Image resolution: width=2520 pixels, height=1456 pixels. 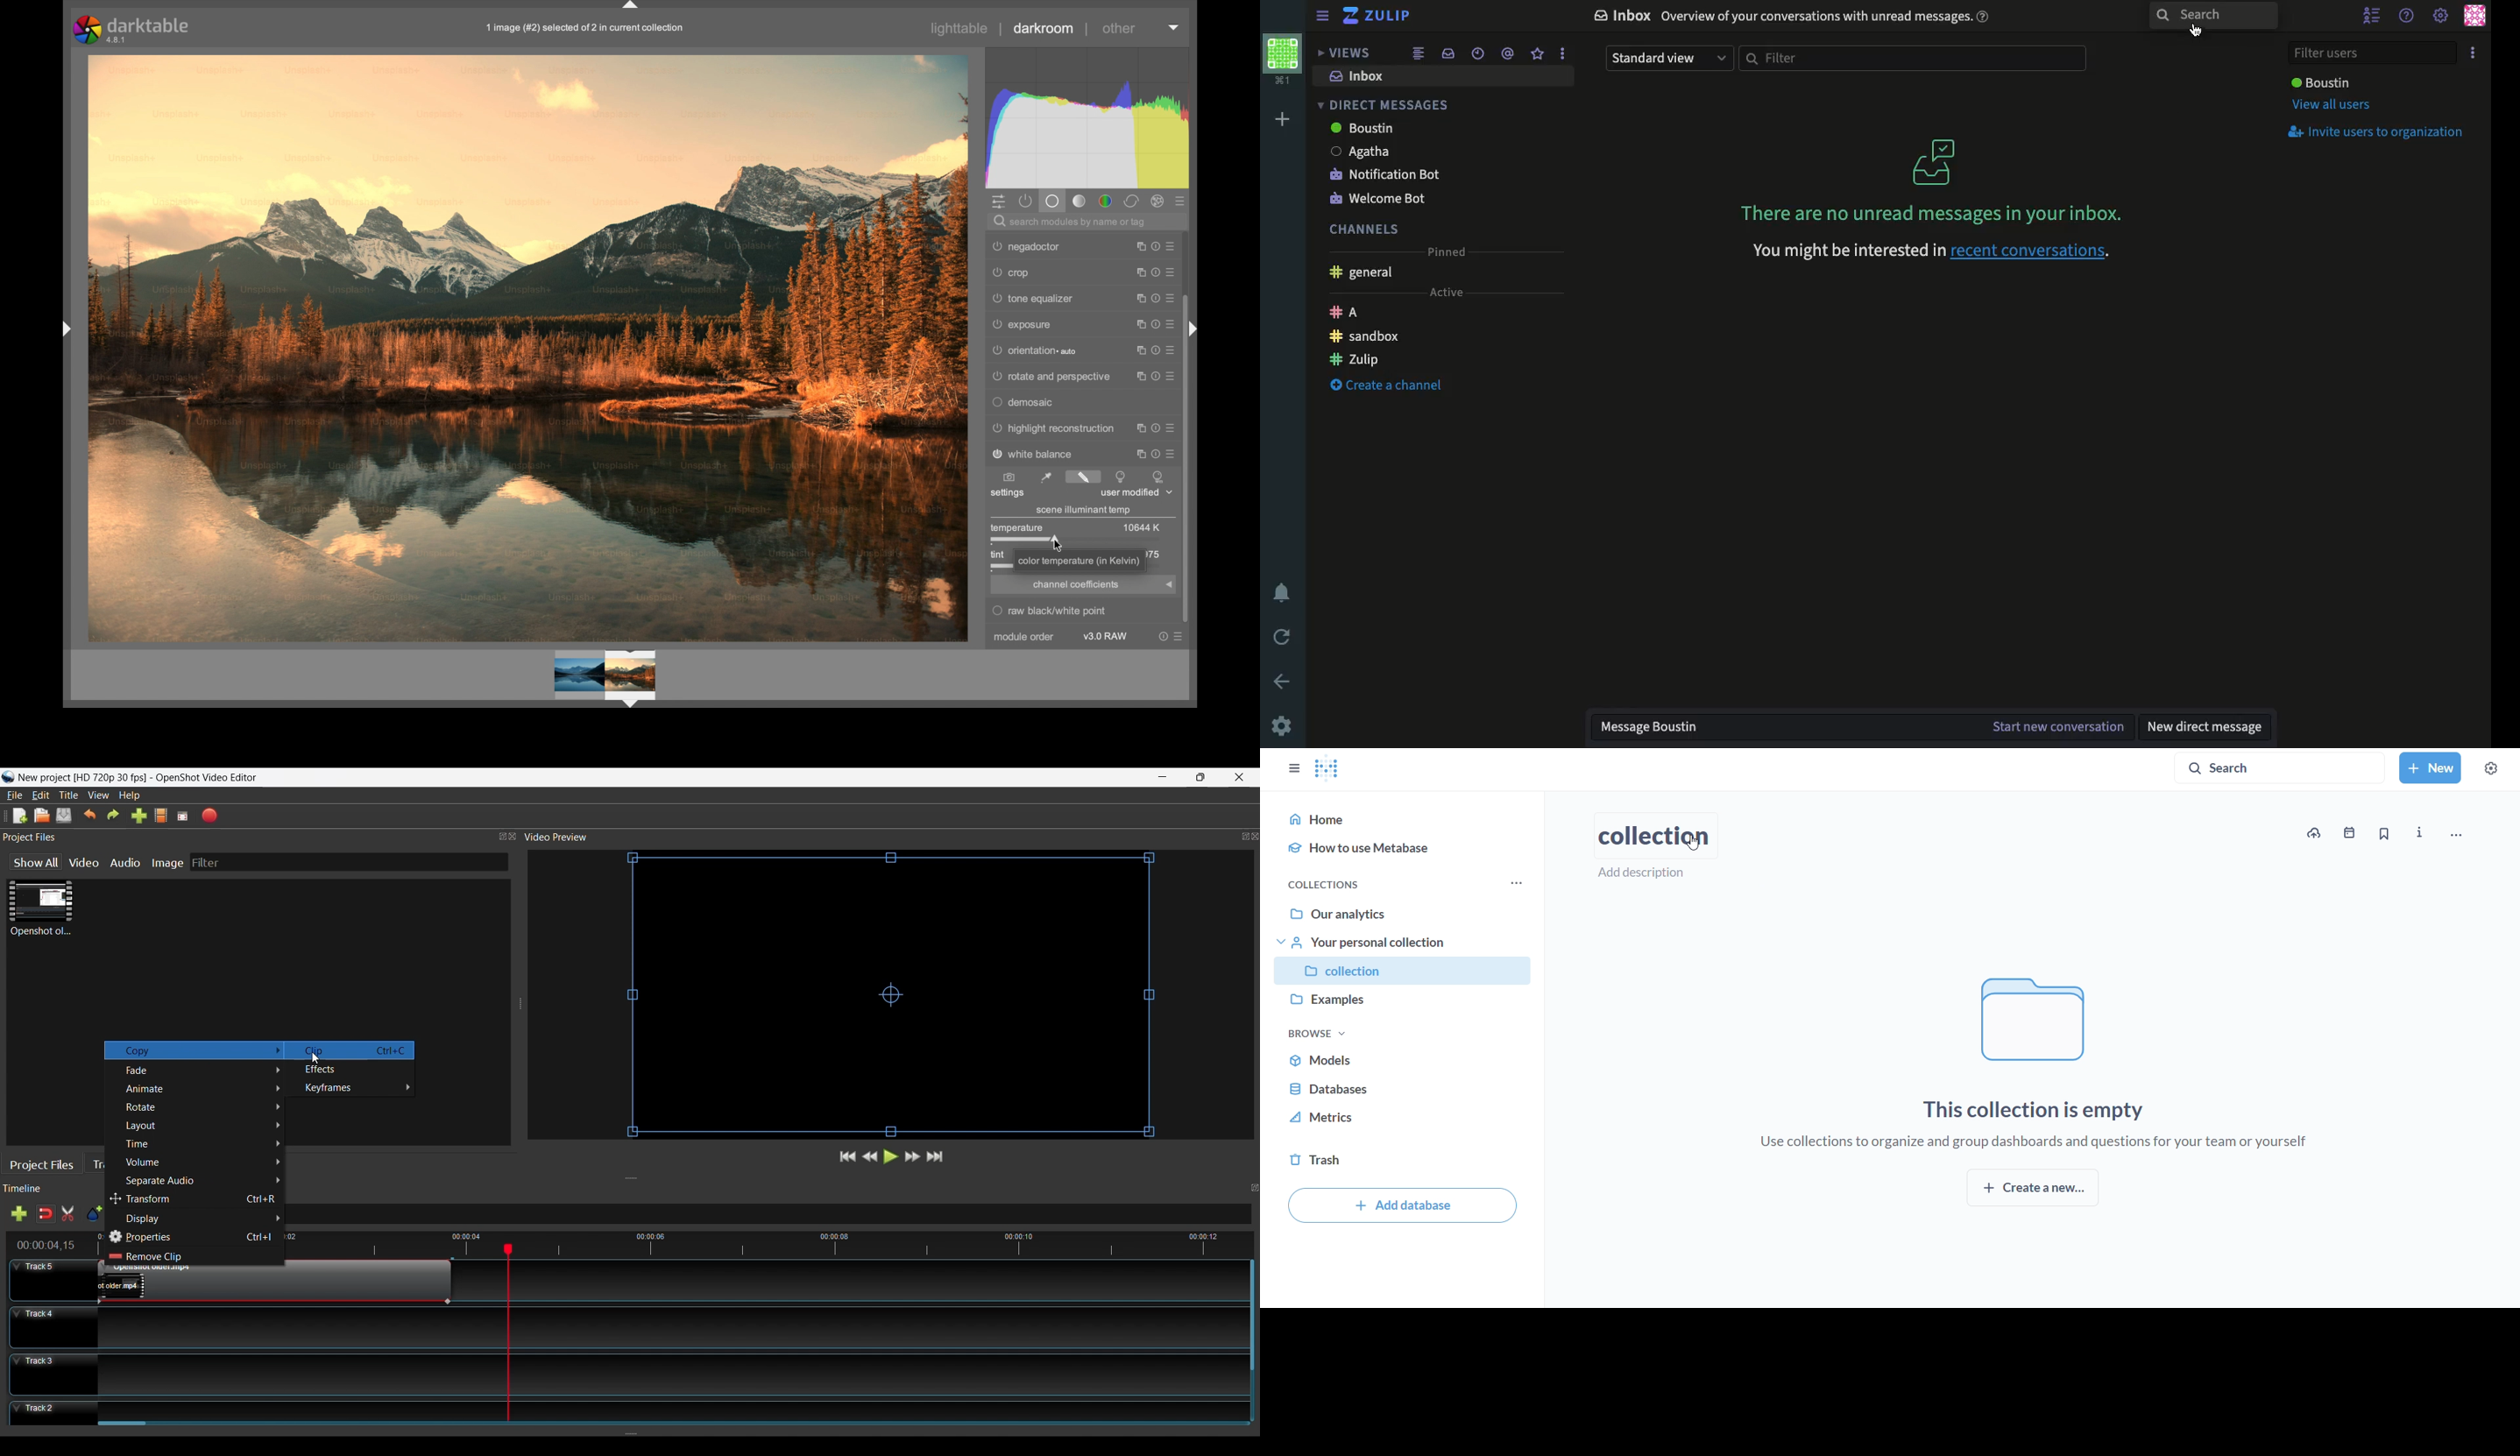 What do you see at coordinates (16, 1215) in the screenshot?
I see `Add track` at bounding box center [16, 1215].